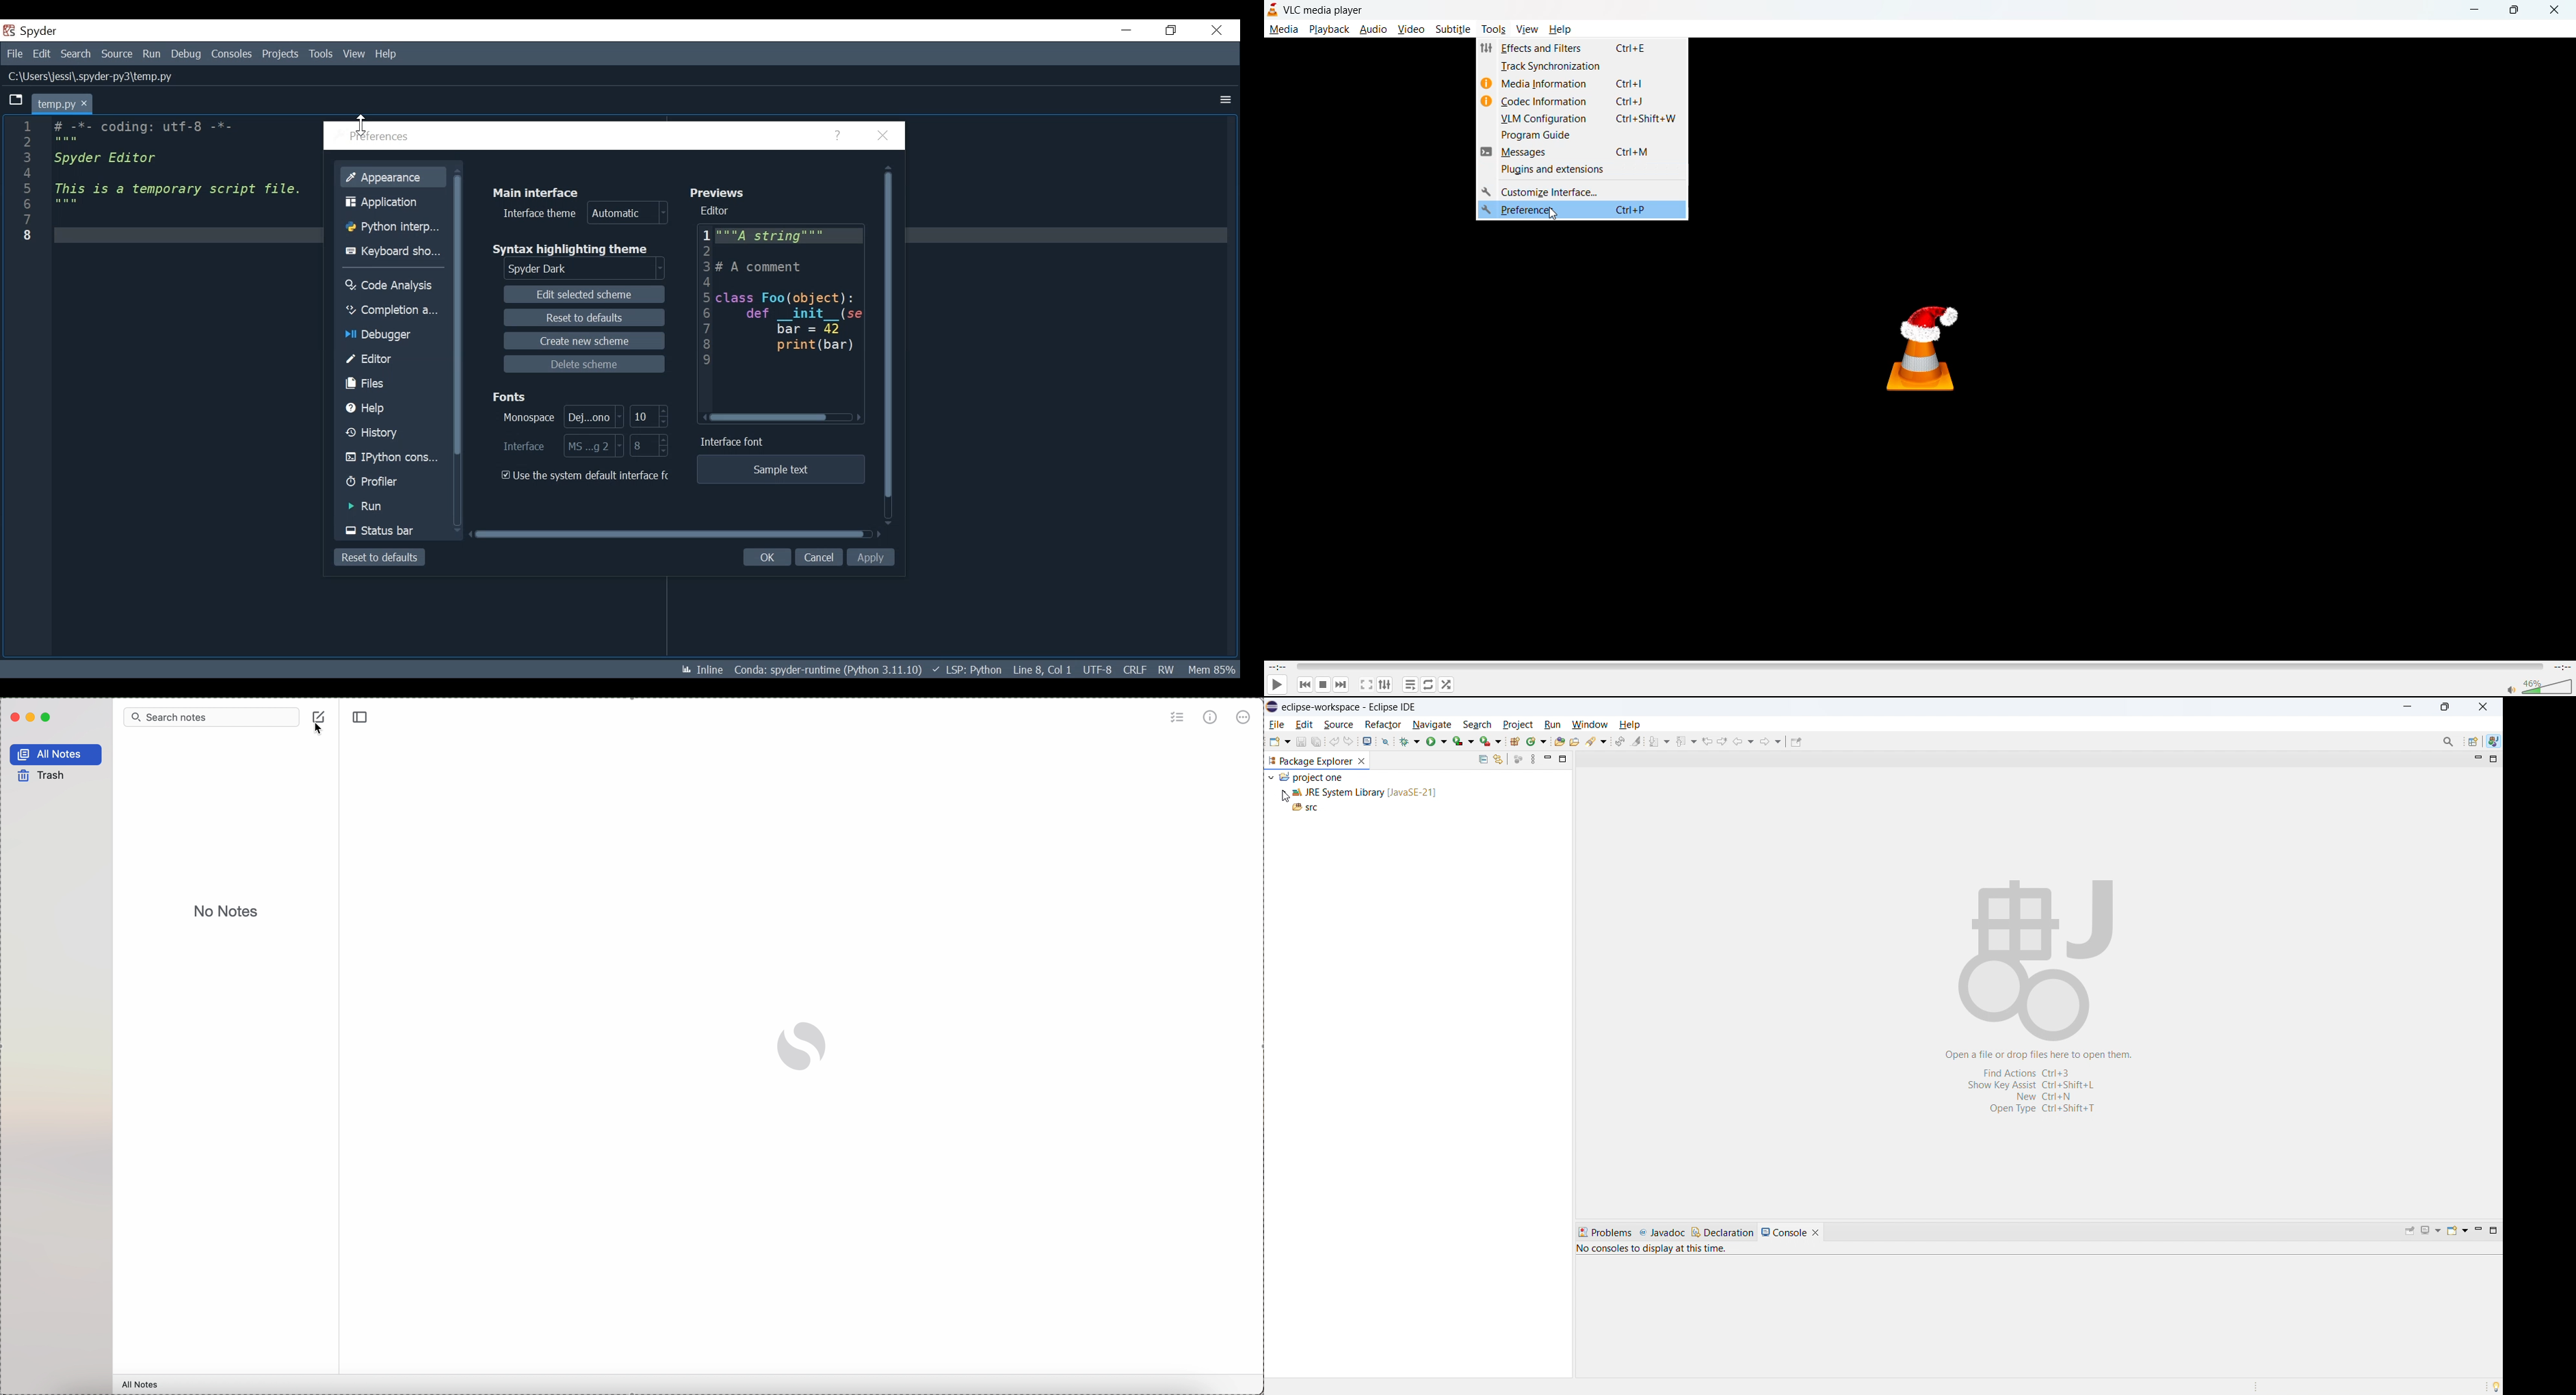  What do you see at coordinates (650, 445) in the screenshot?
I see `Select Interface Font Size` at bounding box center [650, 445].